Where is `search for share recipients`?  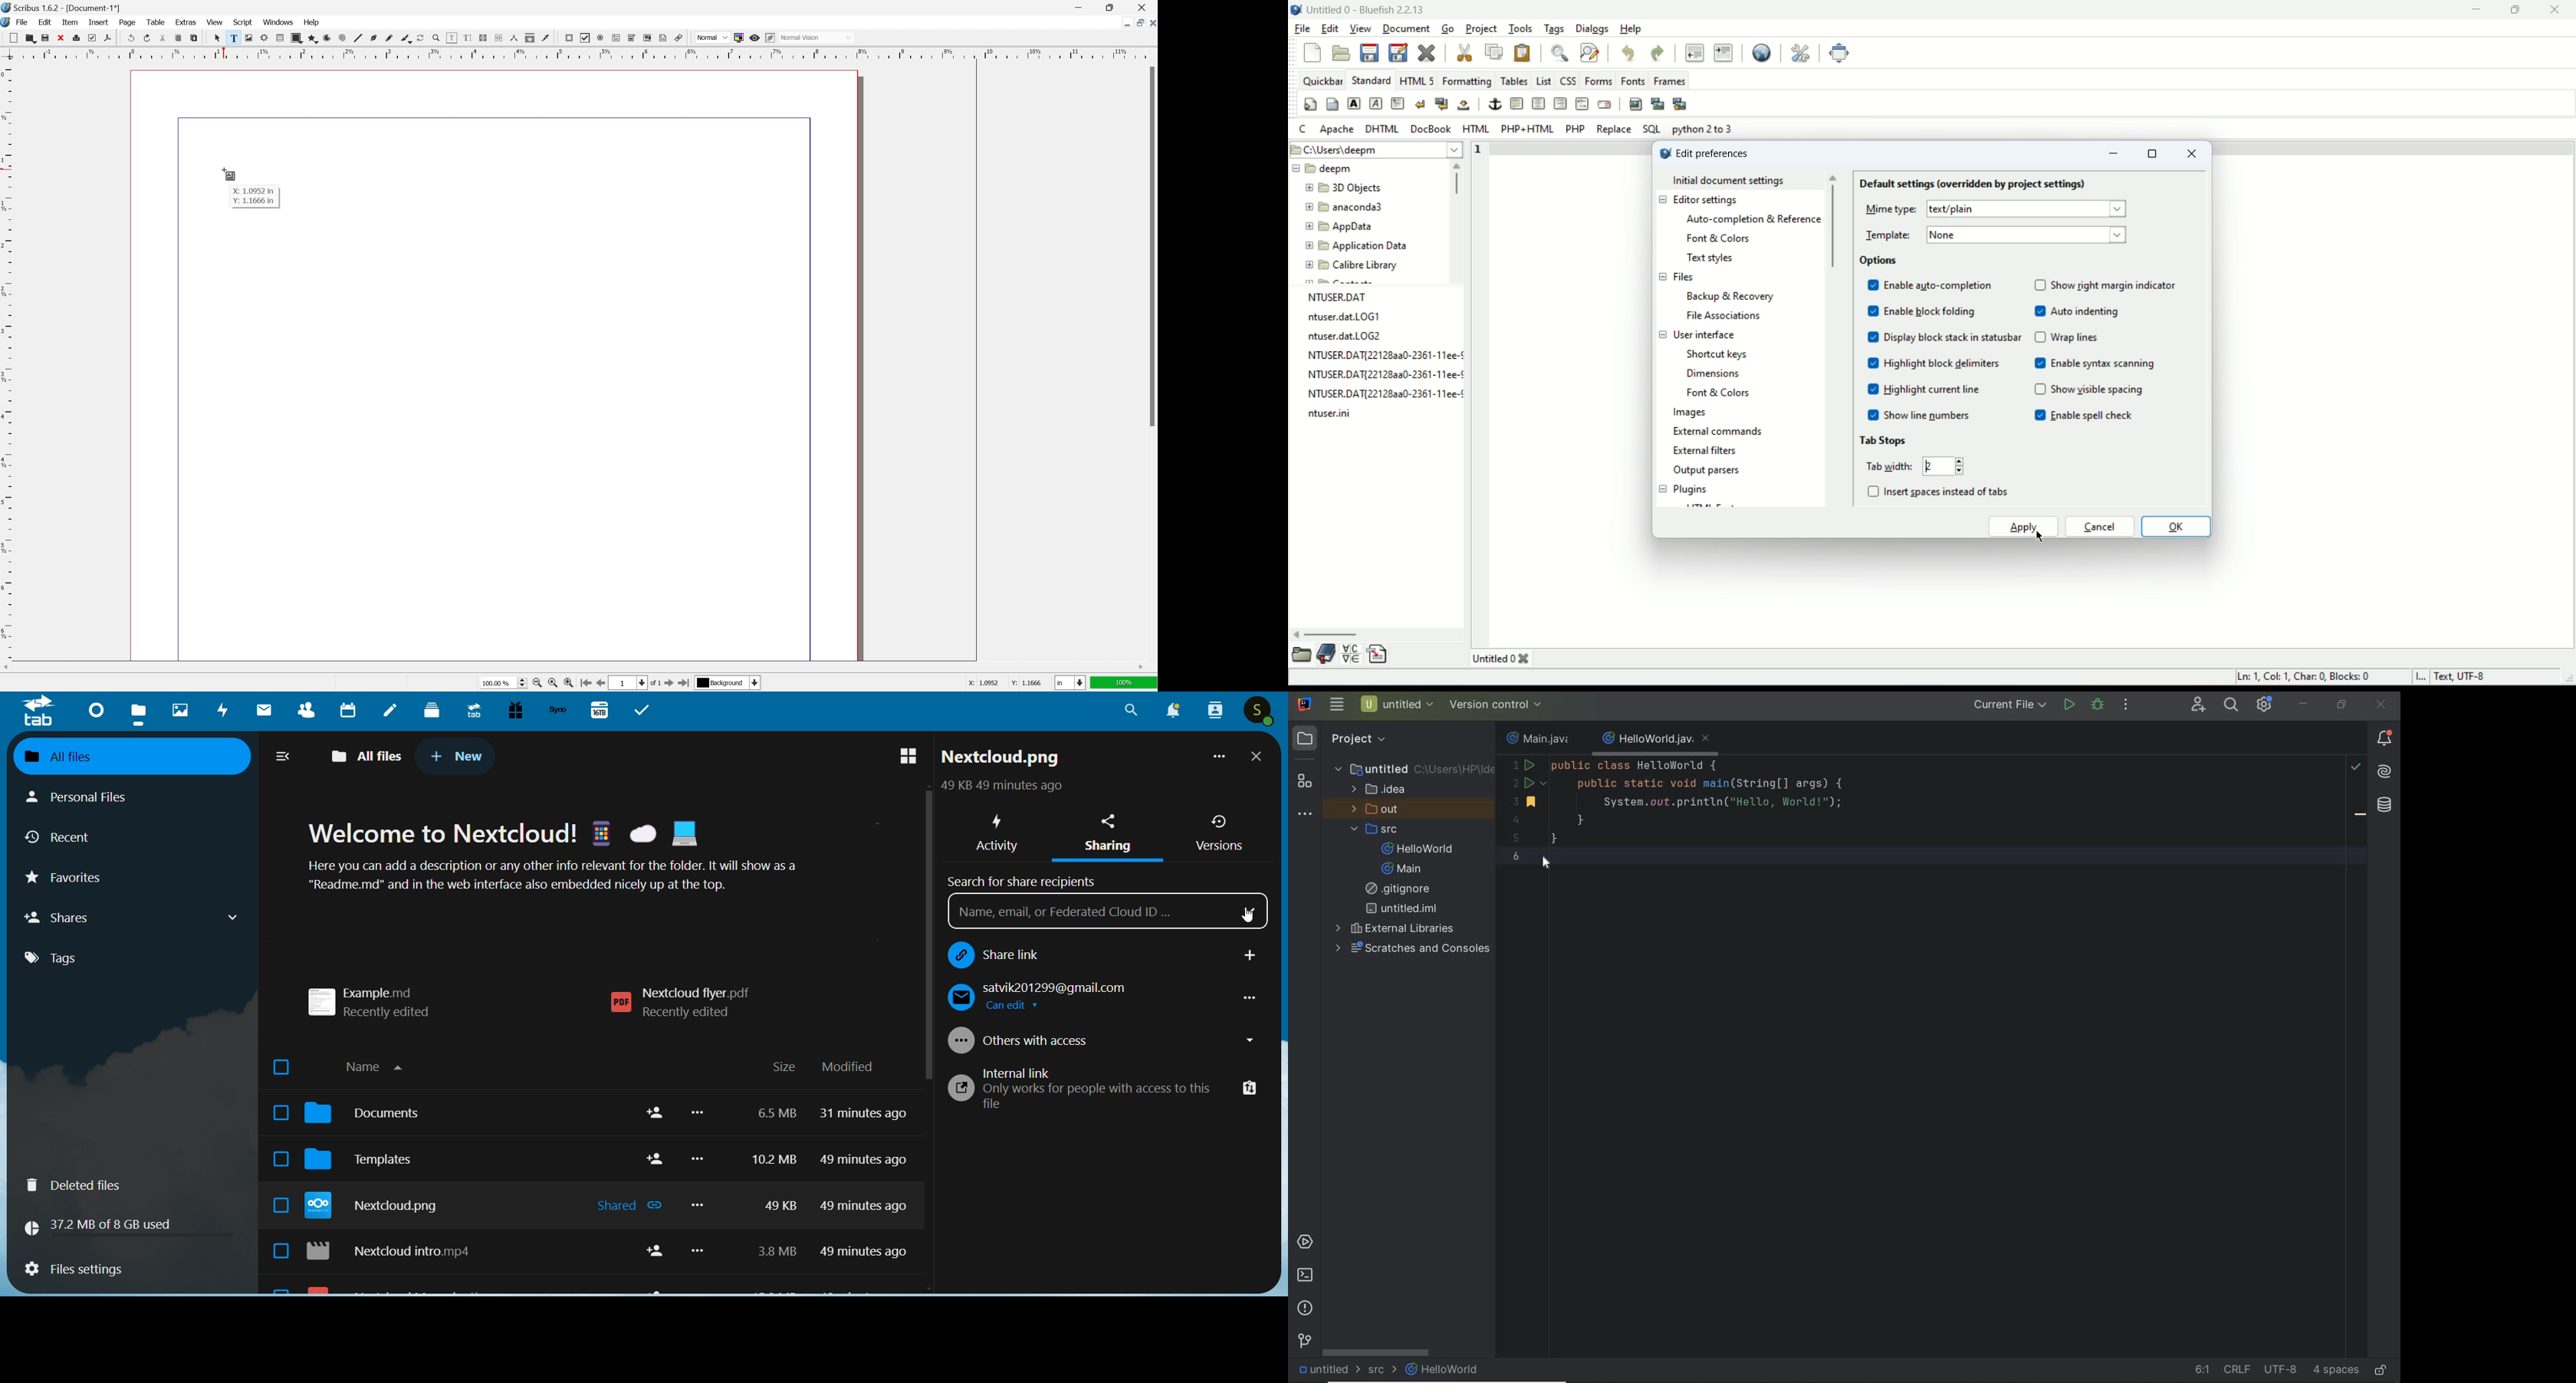 search for share recipients is located at coordinates (1026, 879).